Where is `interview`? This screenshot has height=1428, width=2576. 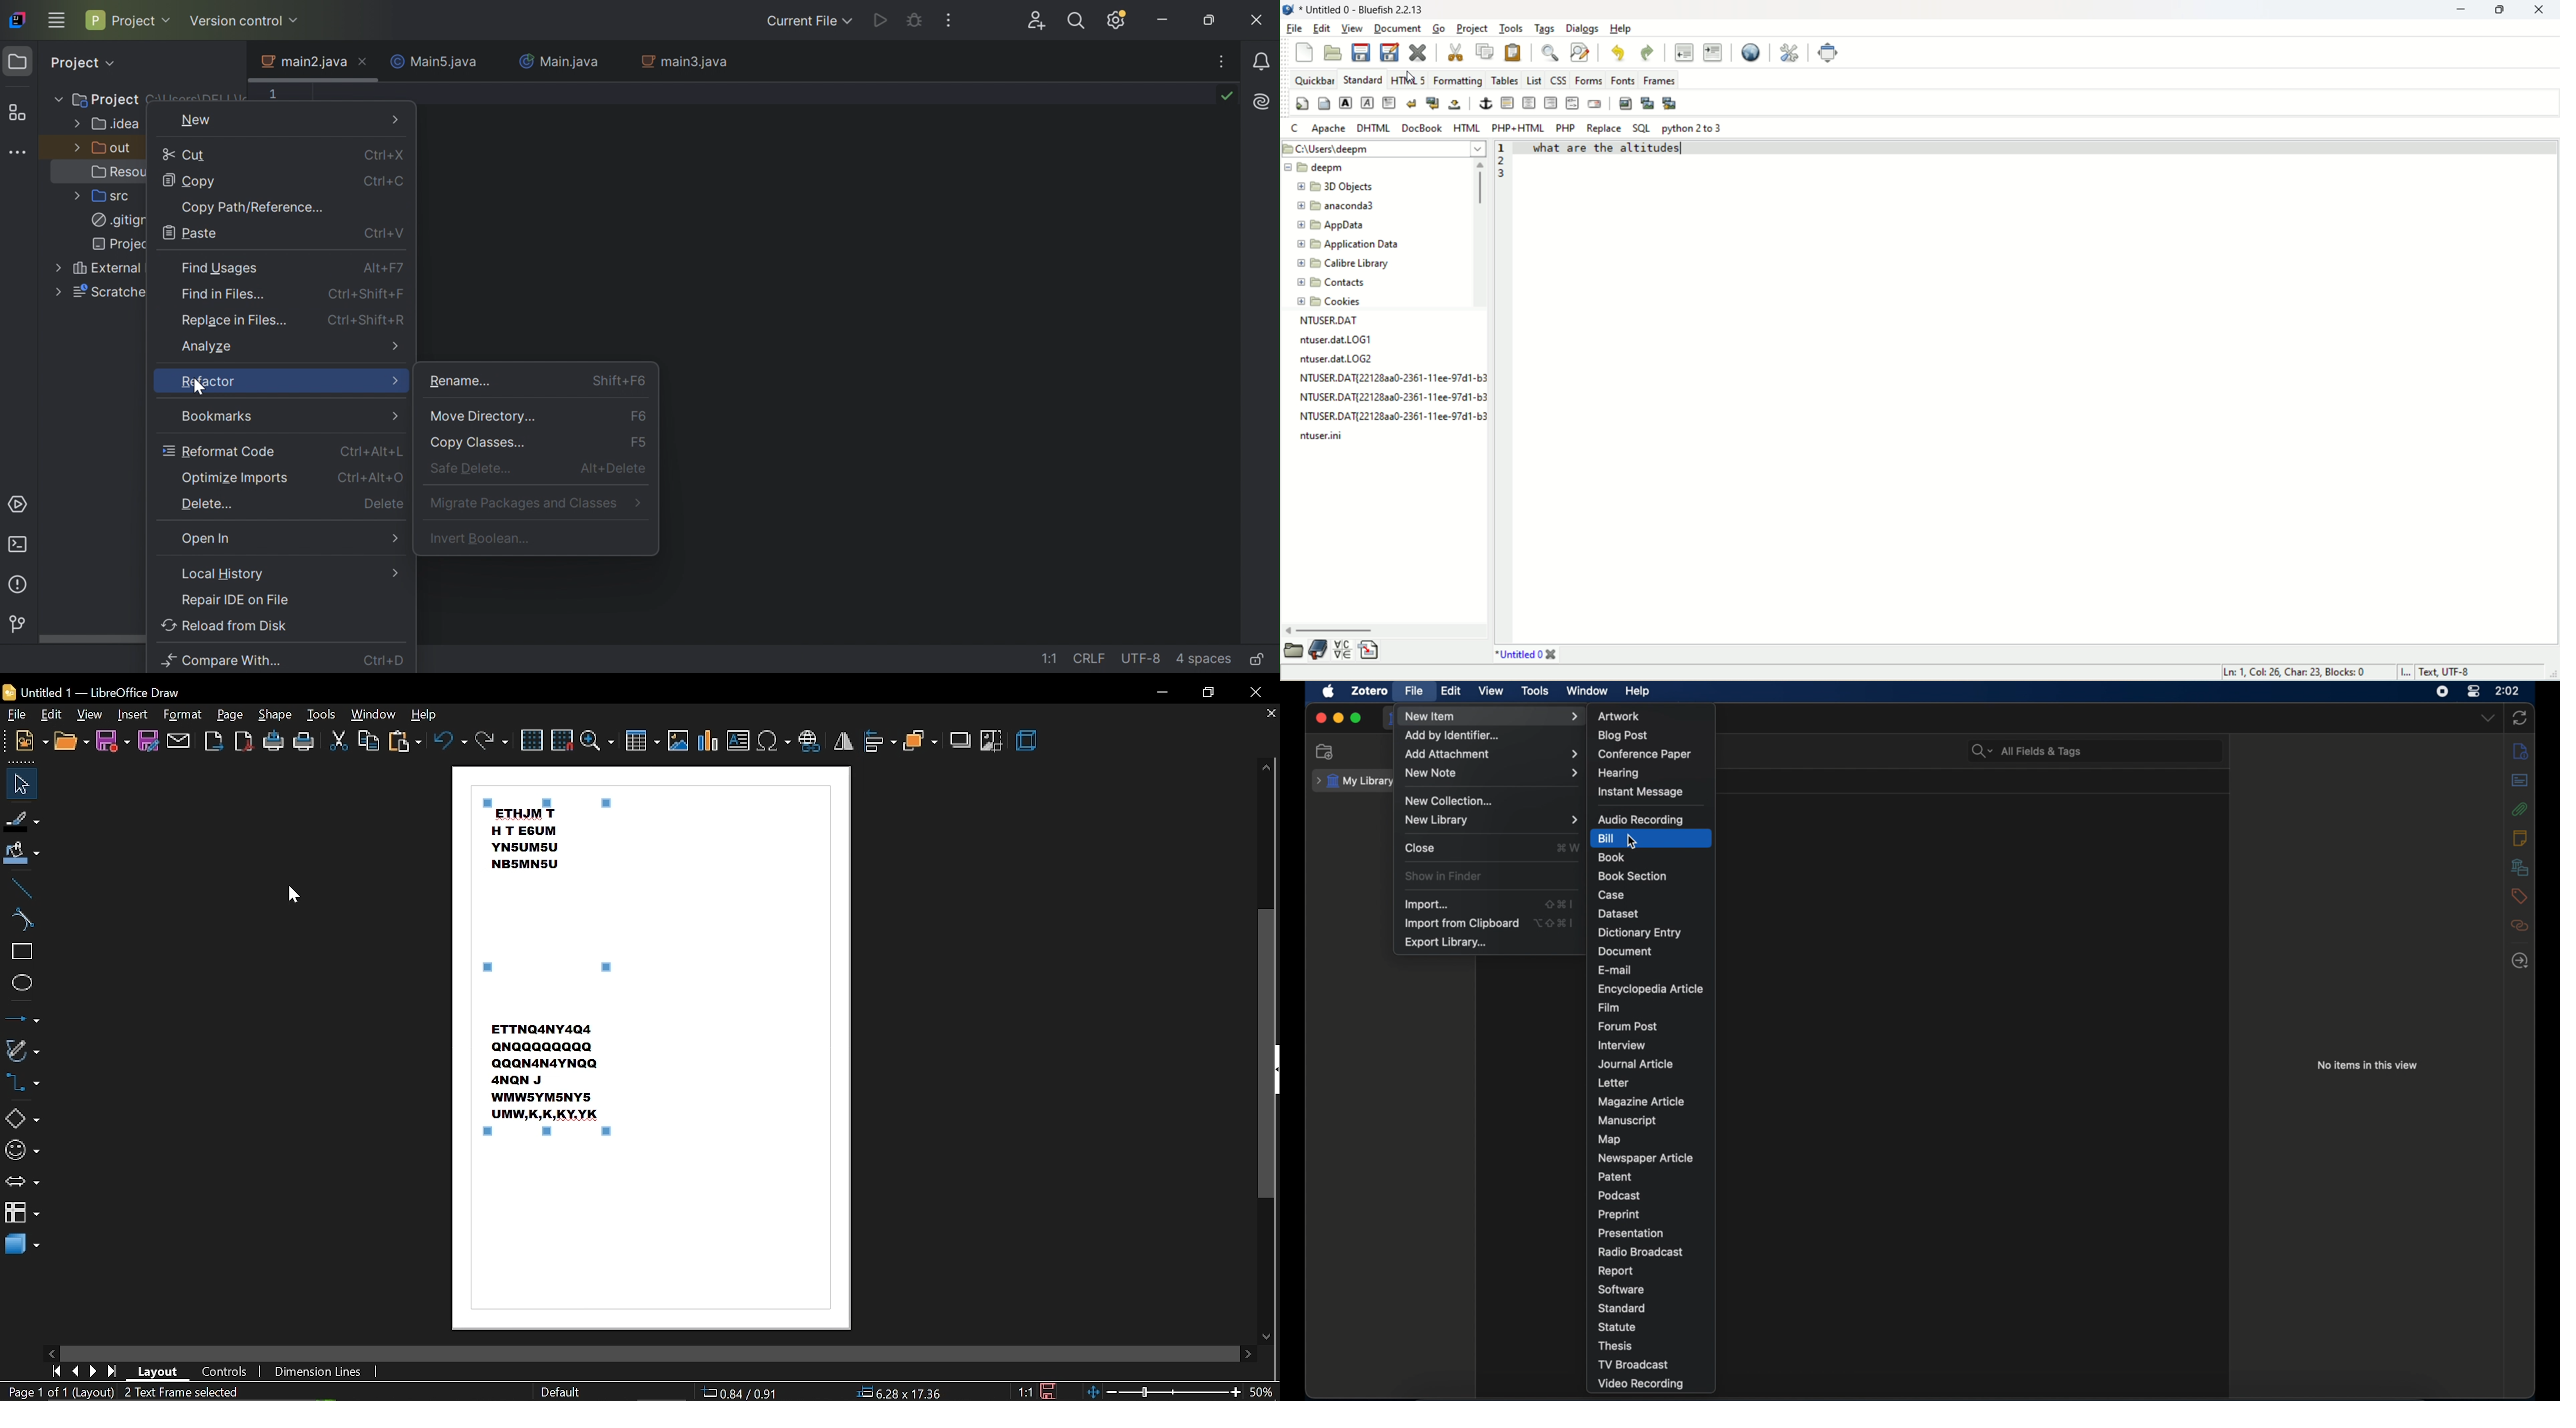
interview is located at coordinates (1621, 1045).